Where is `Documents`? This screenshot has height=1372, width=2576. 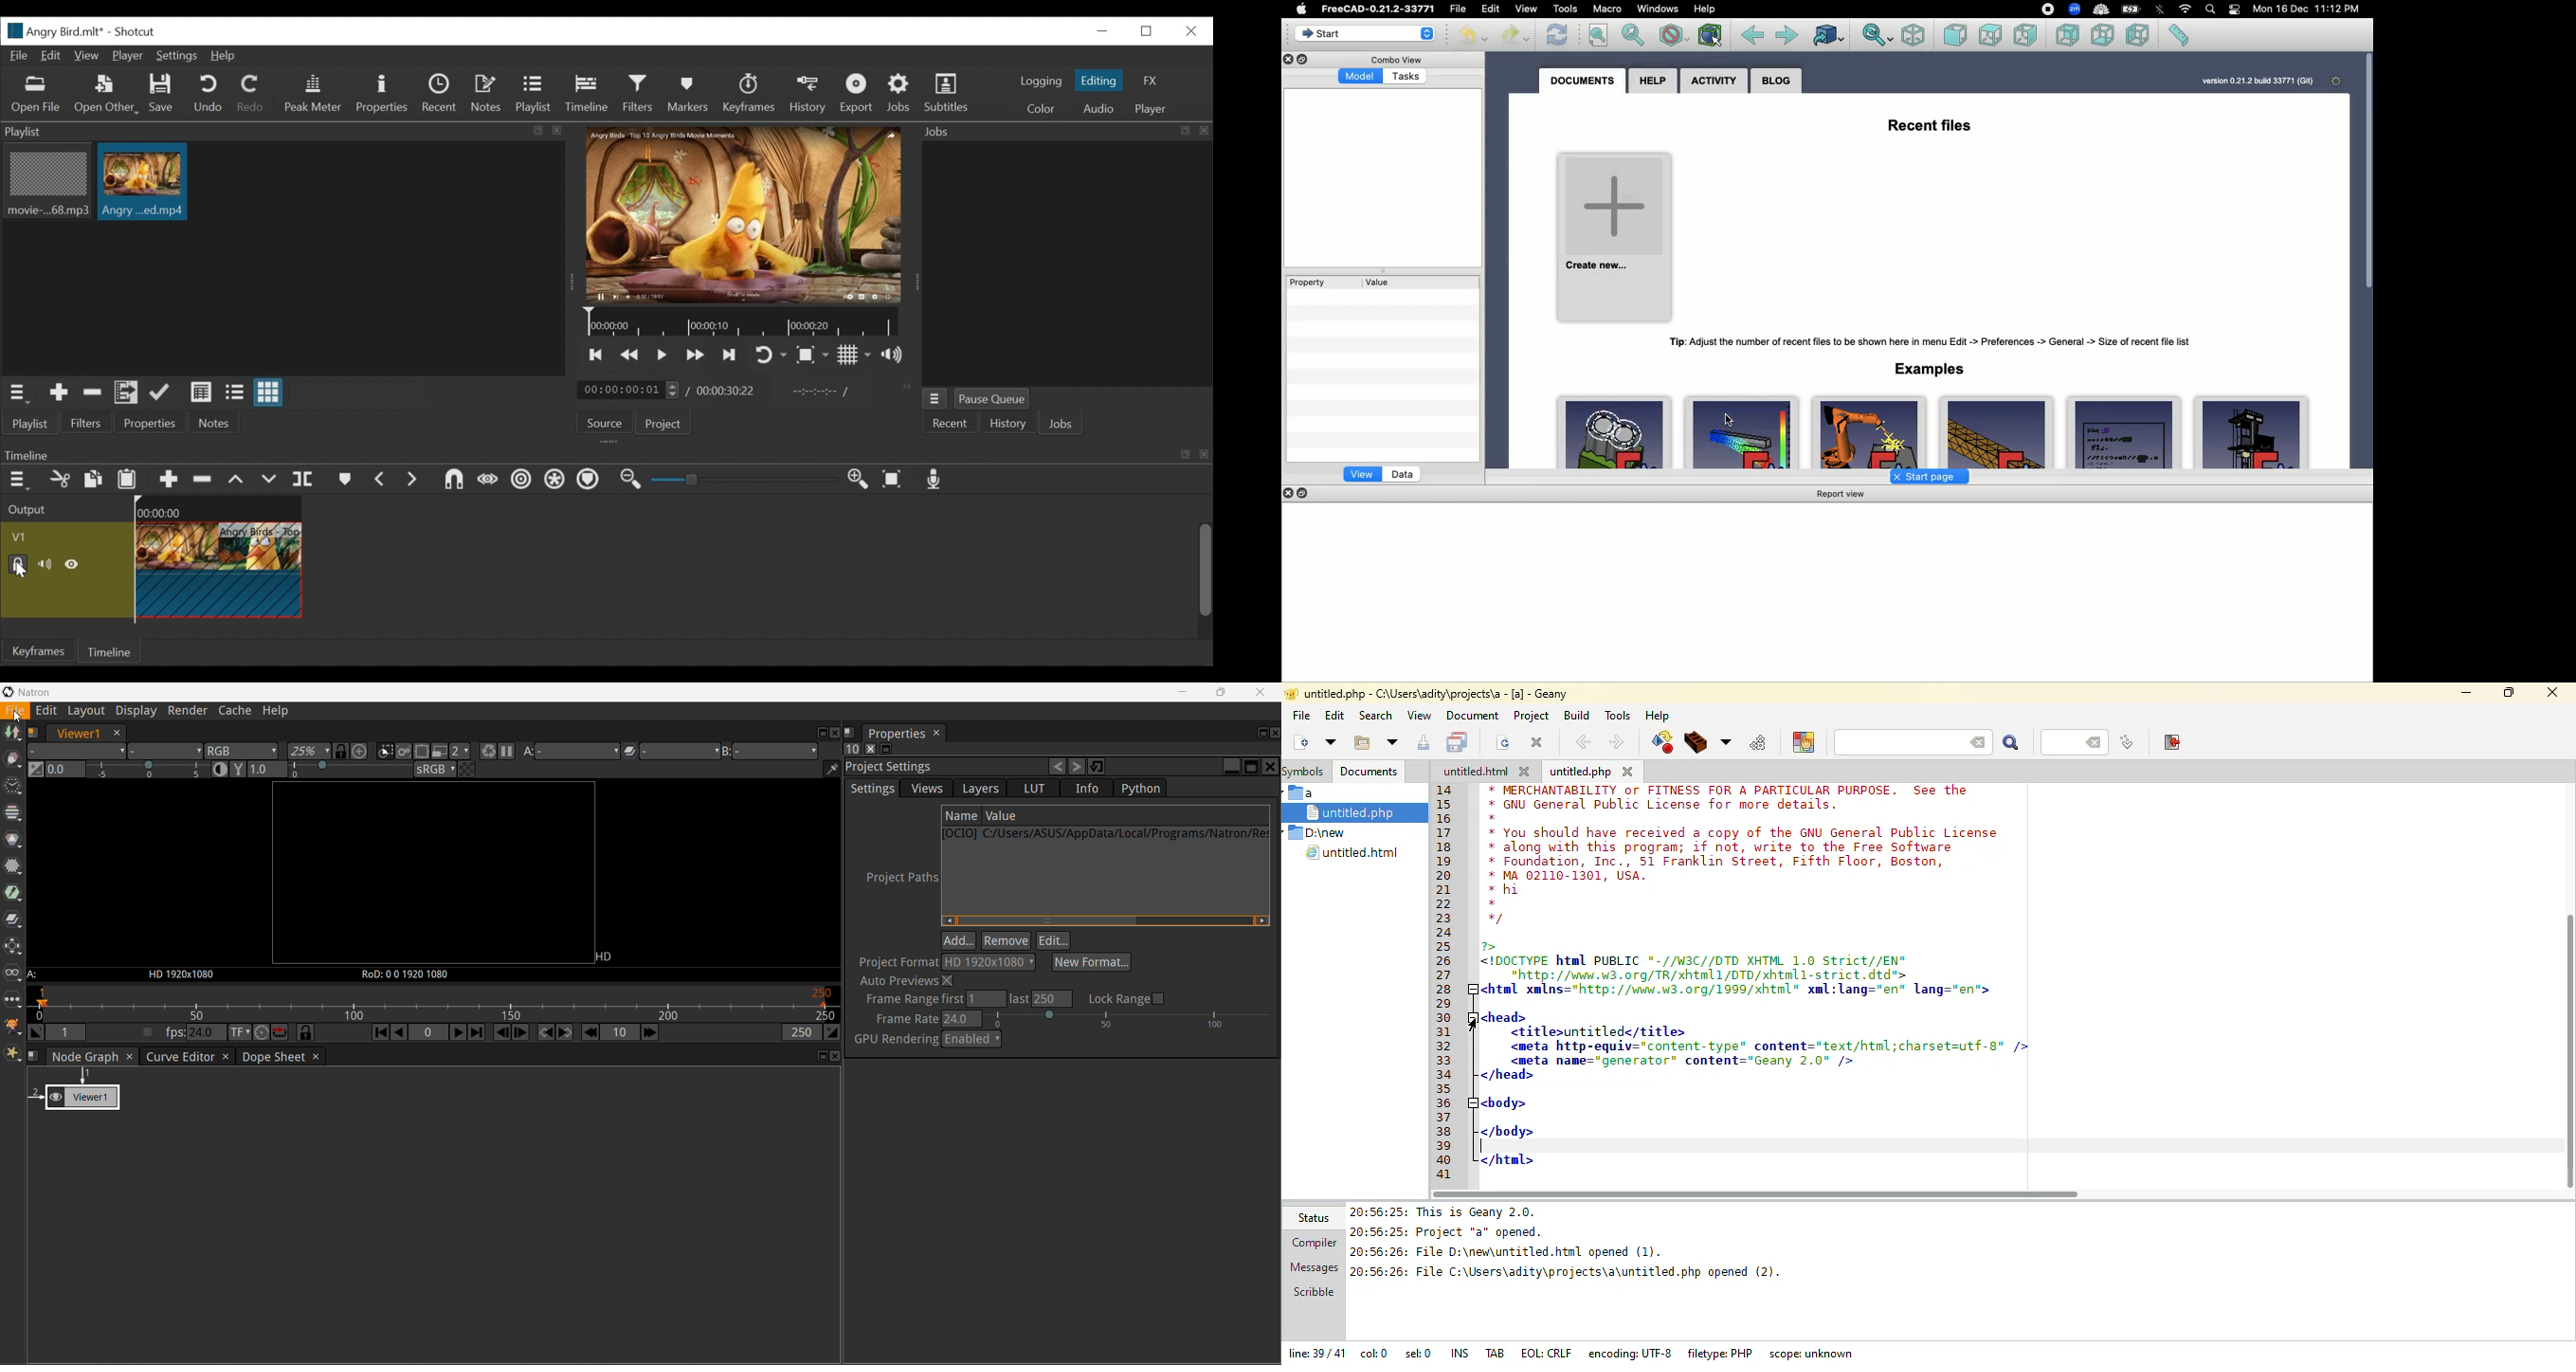 Documents is located at coordinates (1584, 81).